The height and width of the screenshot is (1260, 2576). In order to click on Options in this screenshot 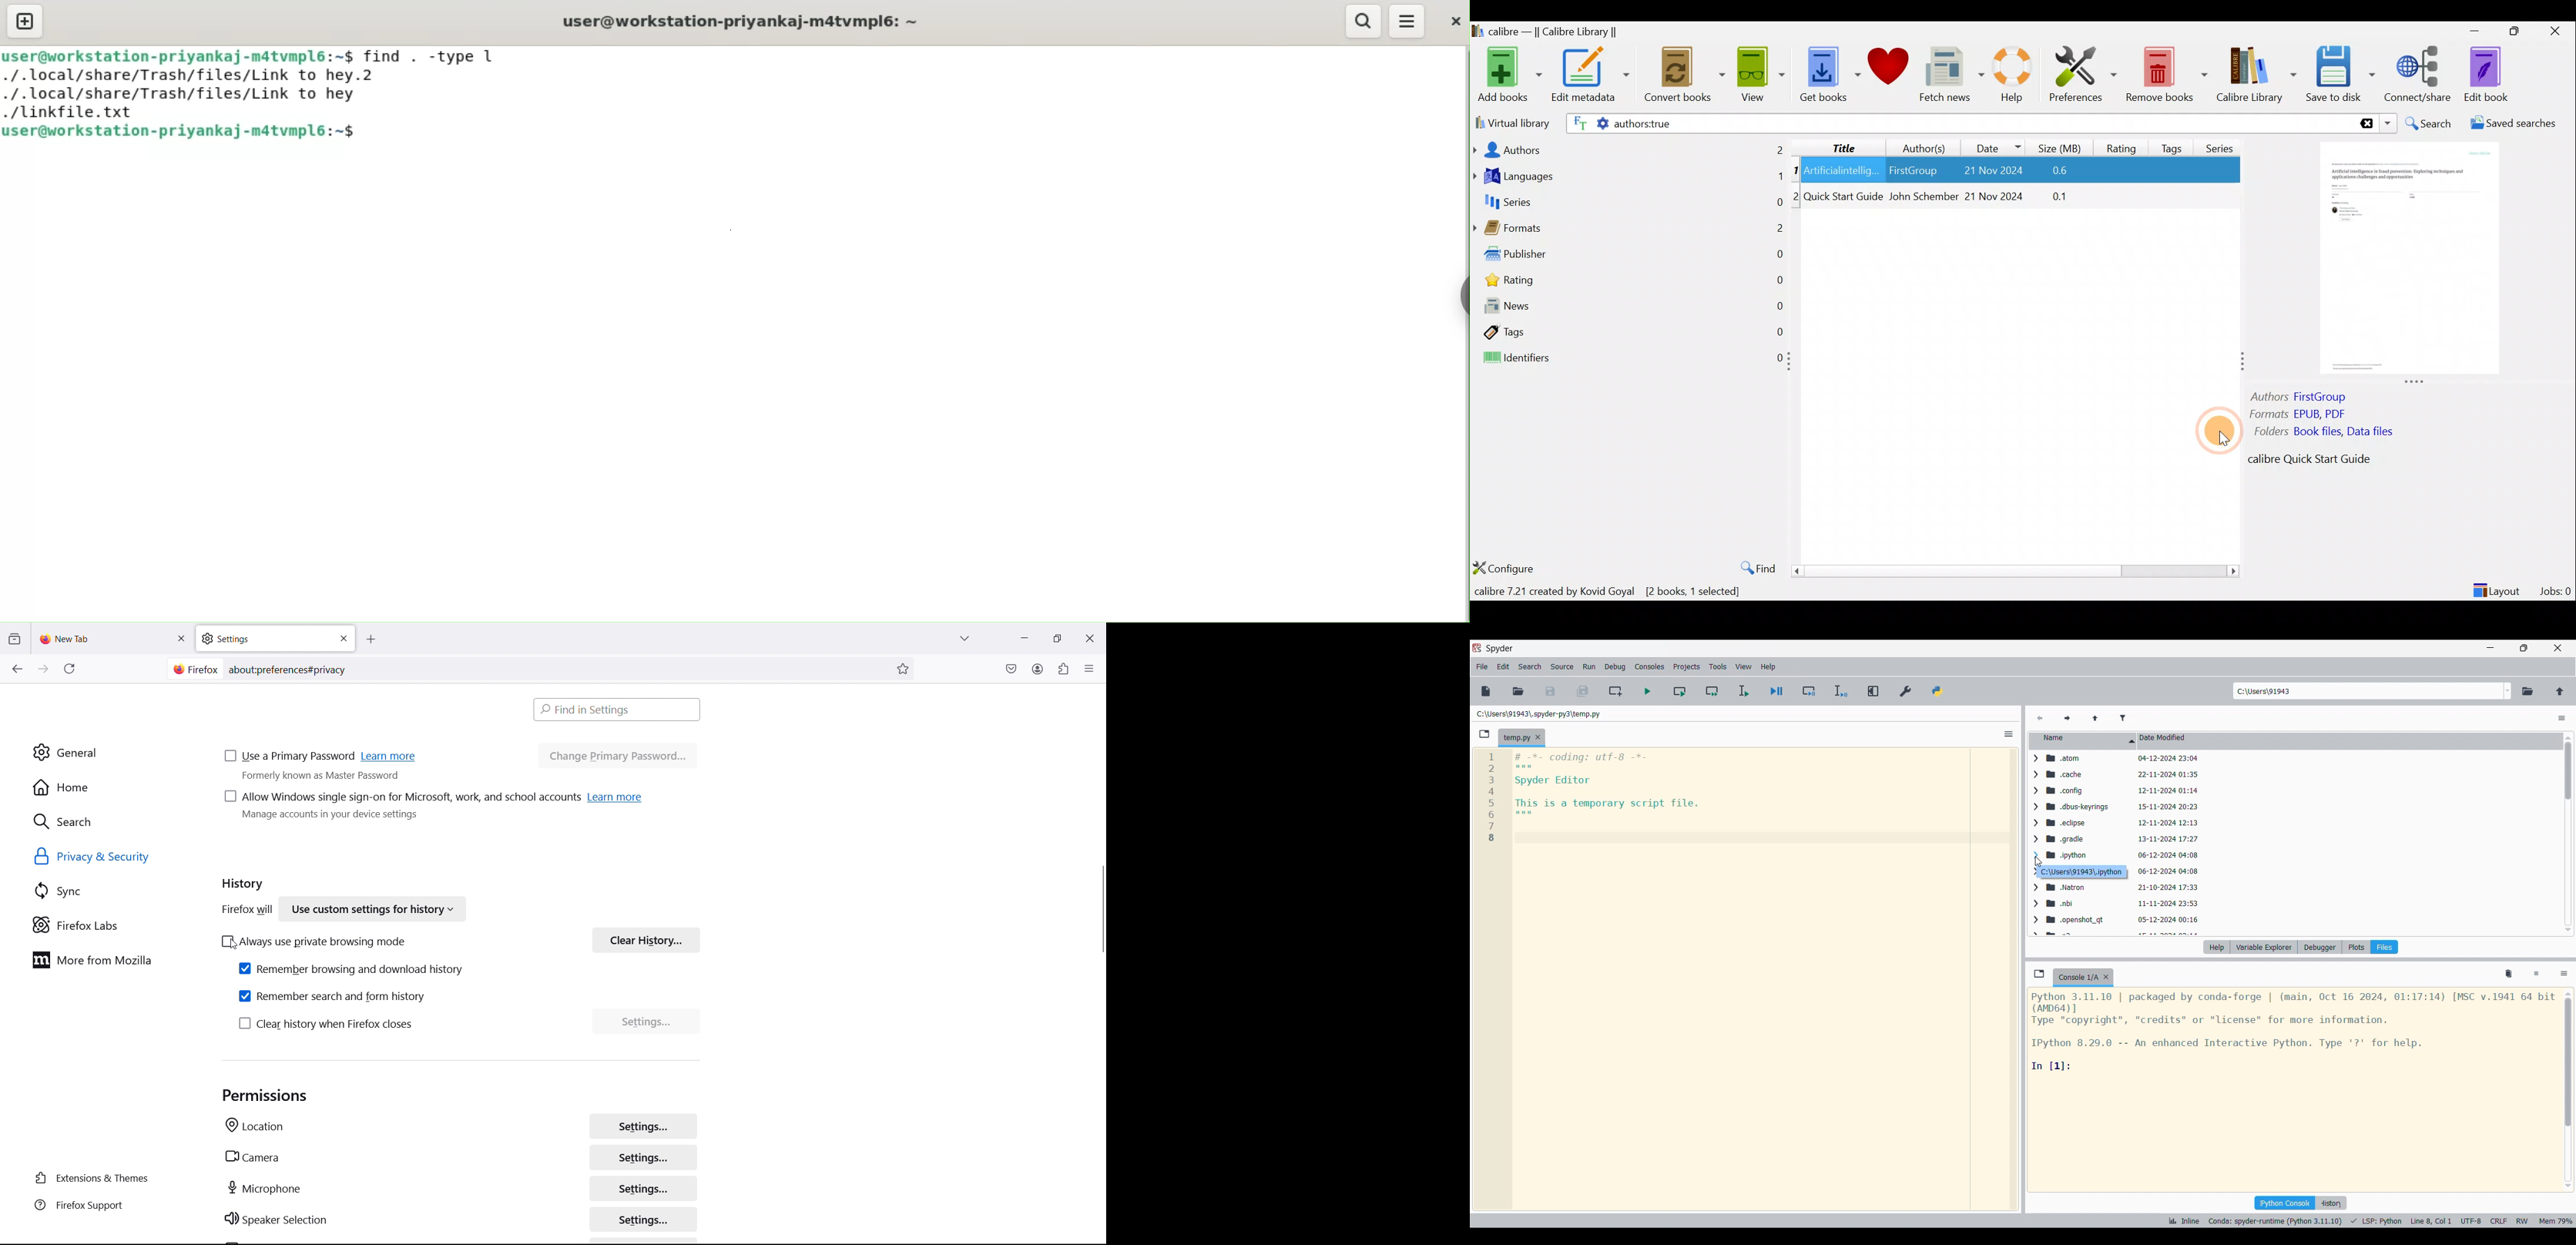, I will do `click(2562, 718)`.